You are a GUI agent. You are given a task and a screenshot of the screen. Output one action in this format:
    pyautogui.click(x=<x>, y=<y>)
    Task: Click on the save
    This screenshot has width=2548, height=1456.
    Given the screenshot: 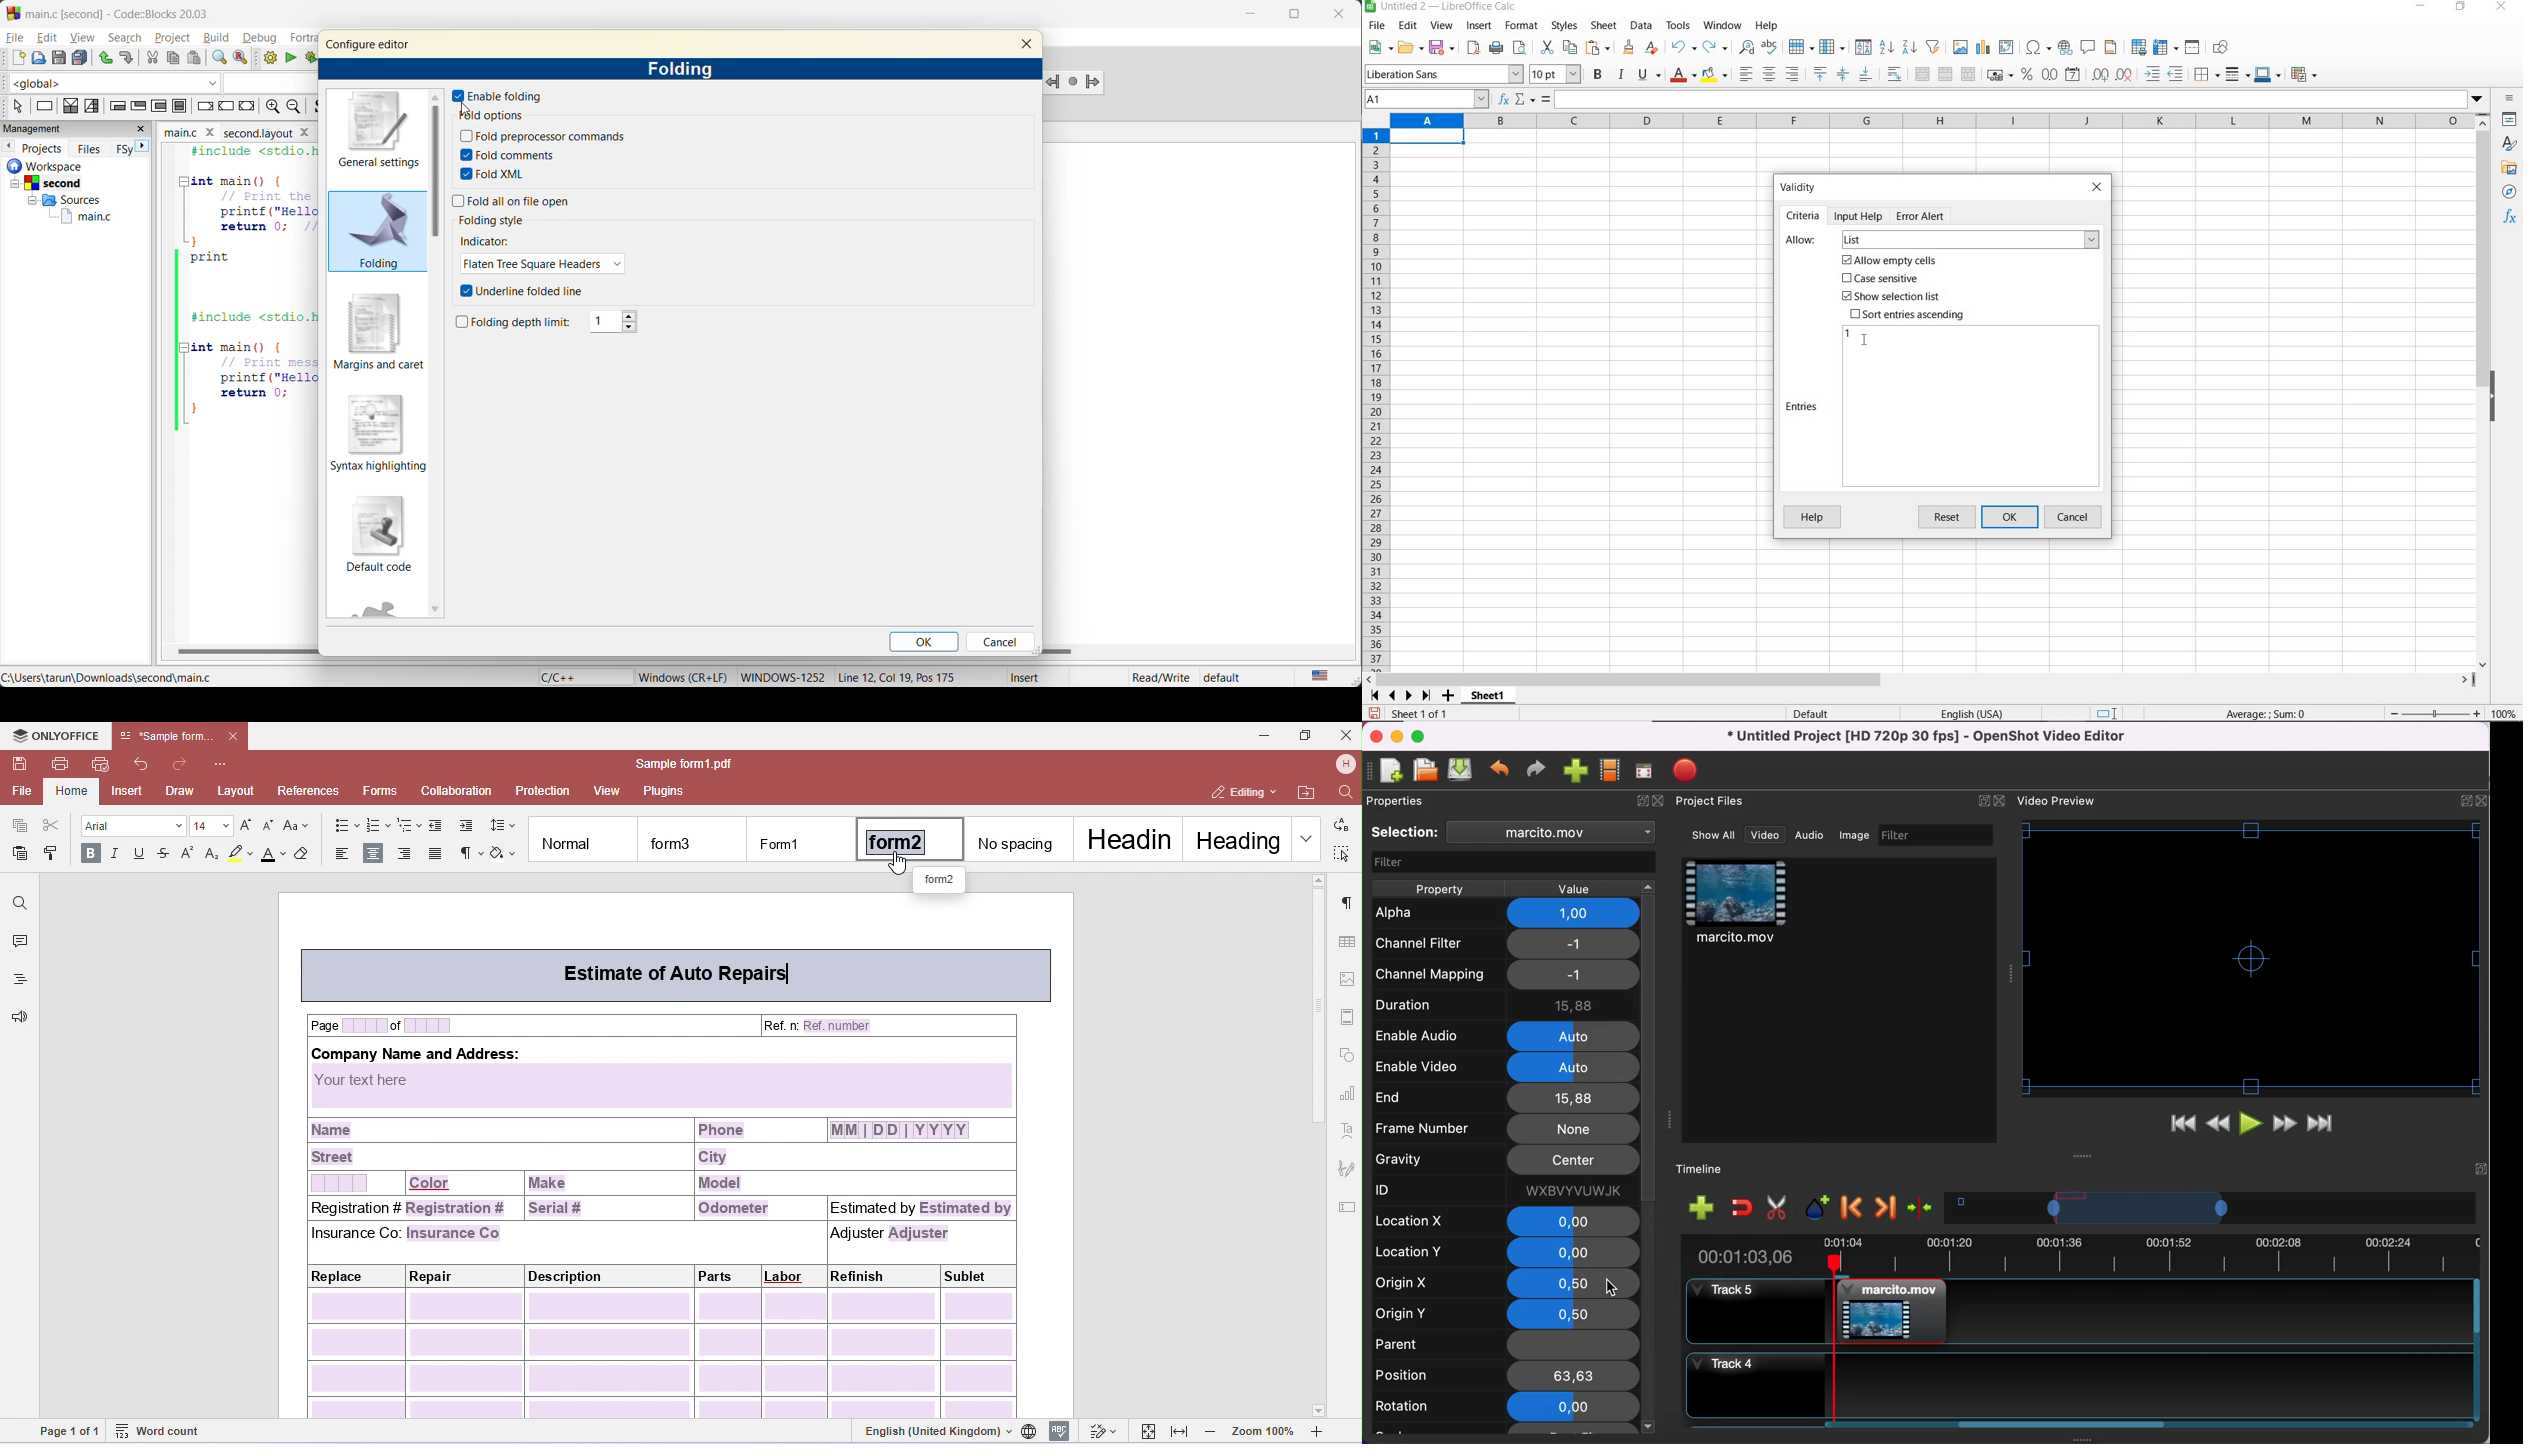 What is the action you would take?
    pyautogui.click(x=1443, y=48)
    